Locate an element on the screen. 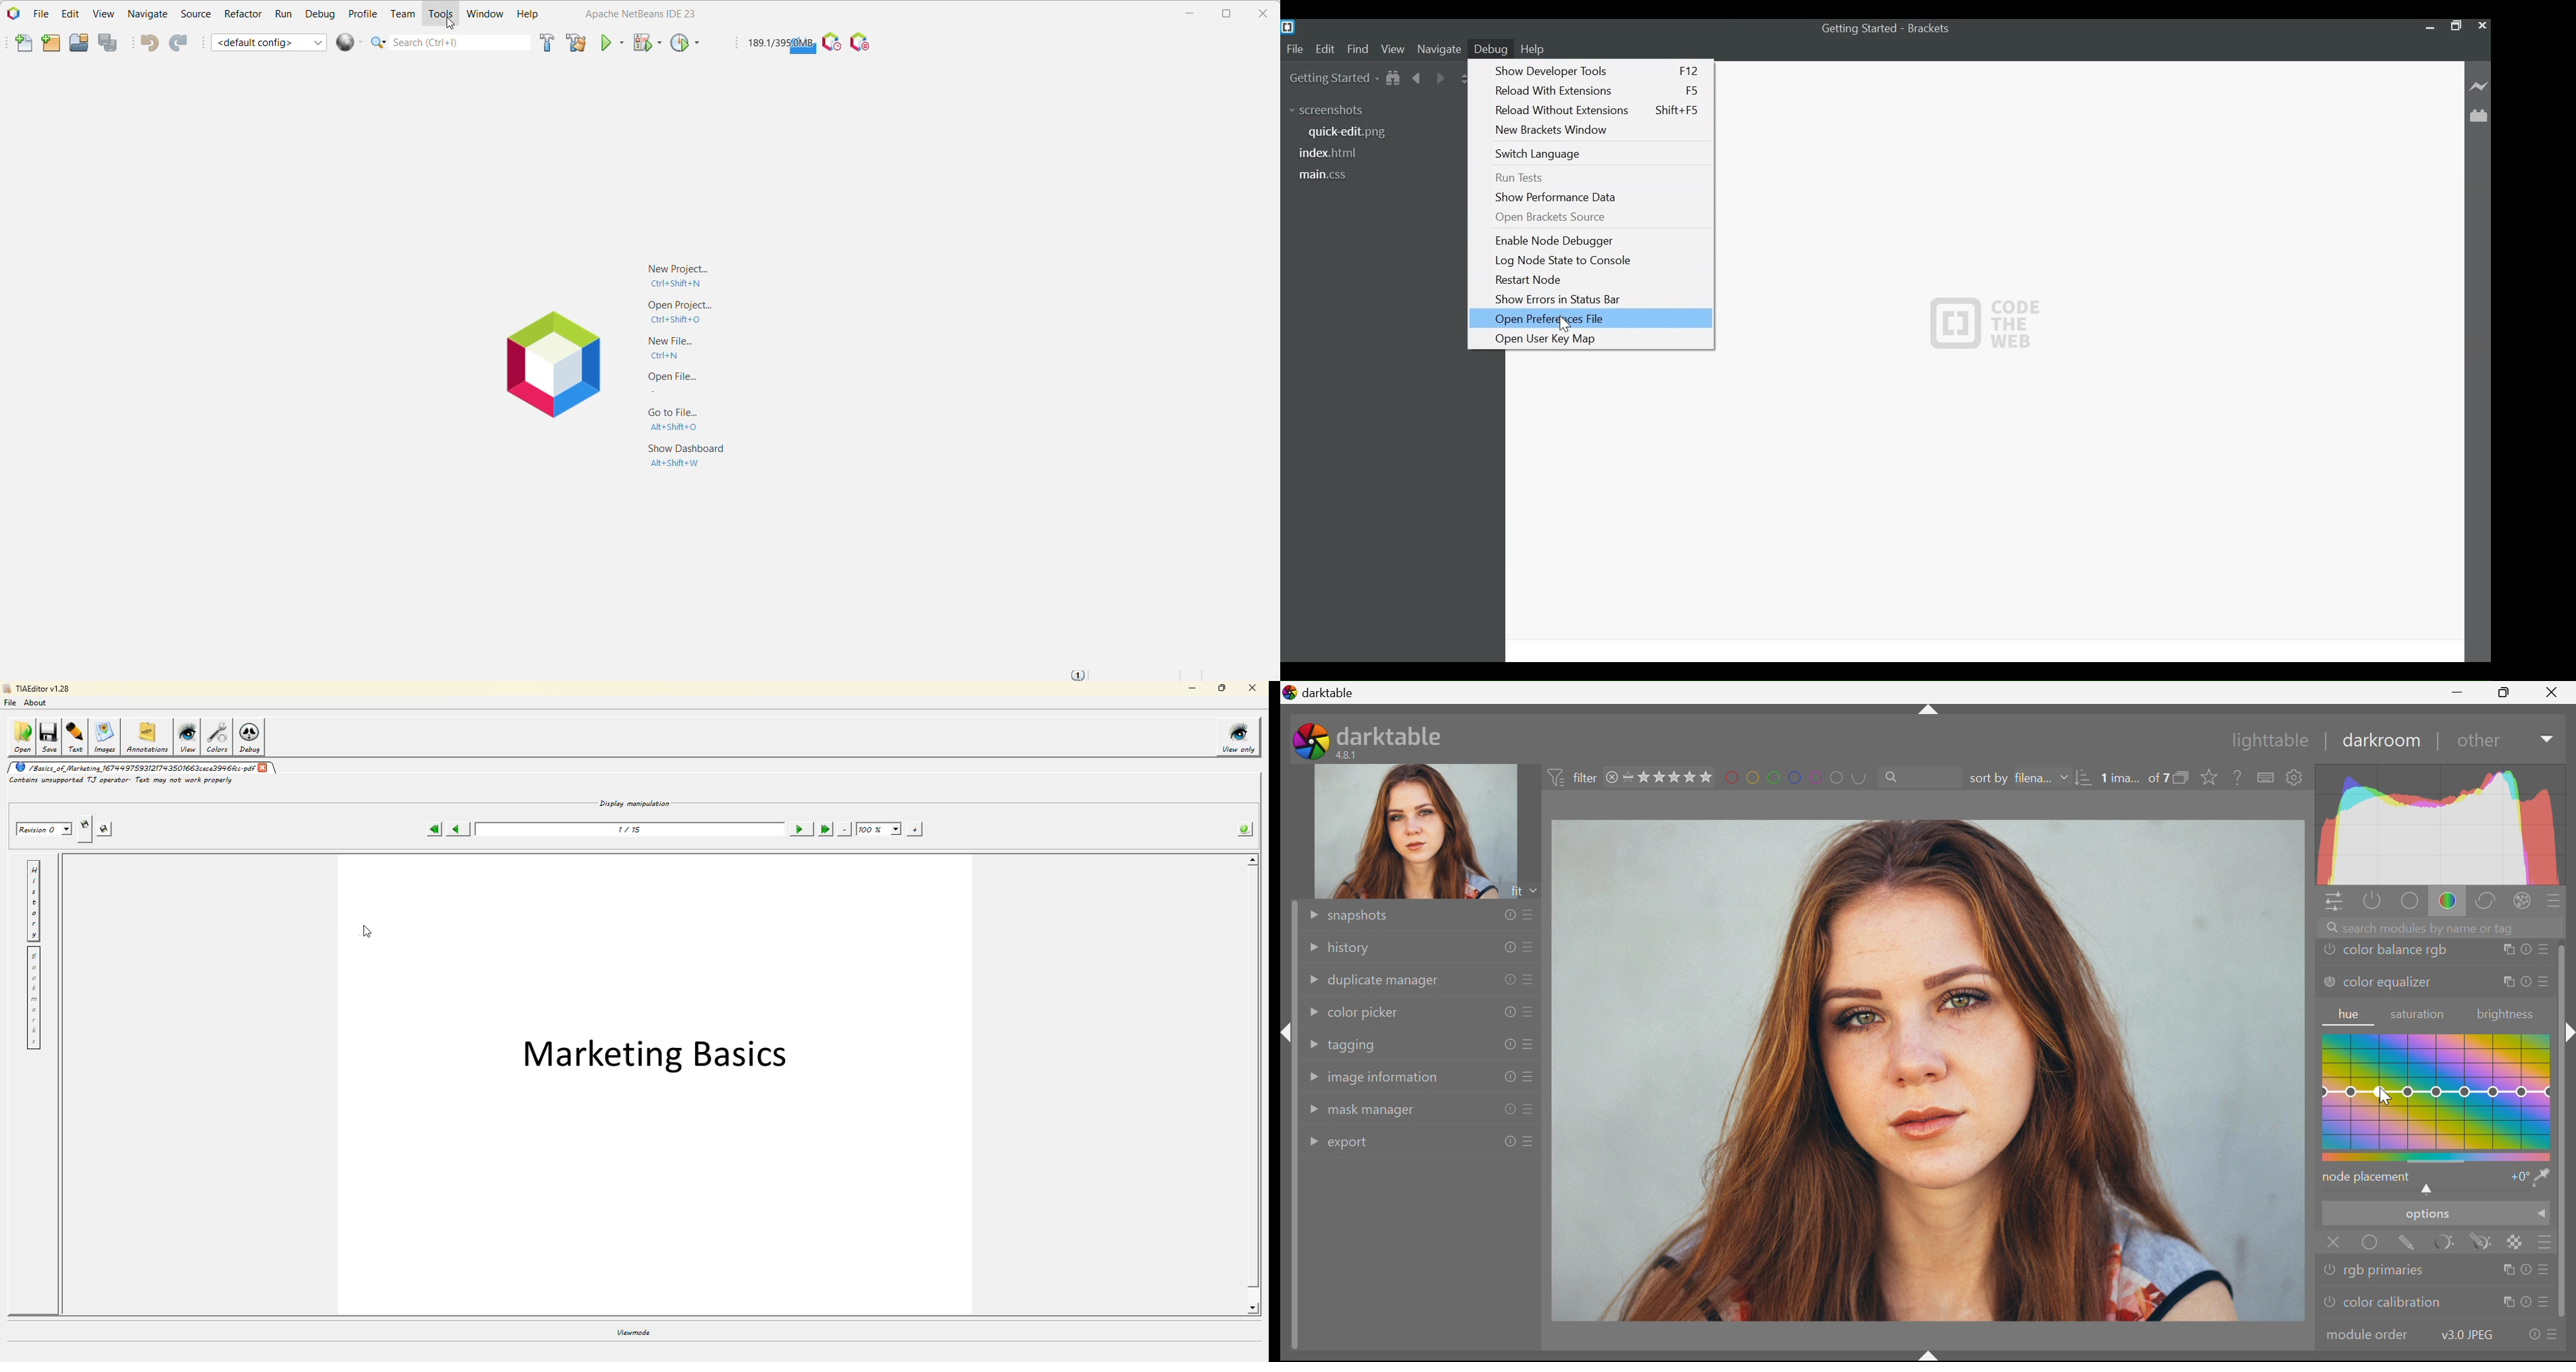 Image resolution: width=2576 pixels, height=1372 pixels. reset is located at coordinates (1509, 946).